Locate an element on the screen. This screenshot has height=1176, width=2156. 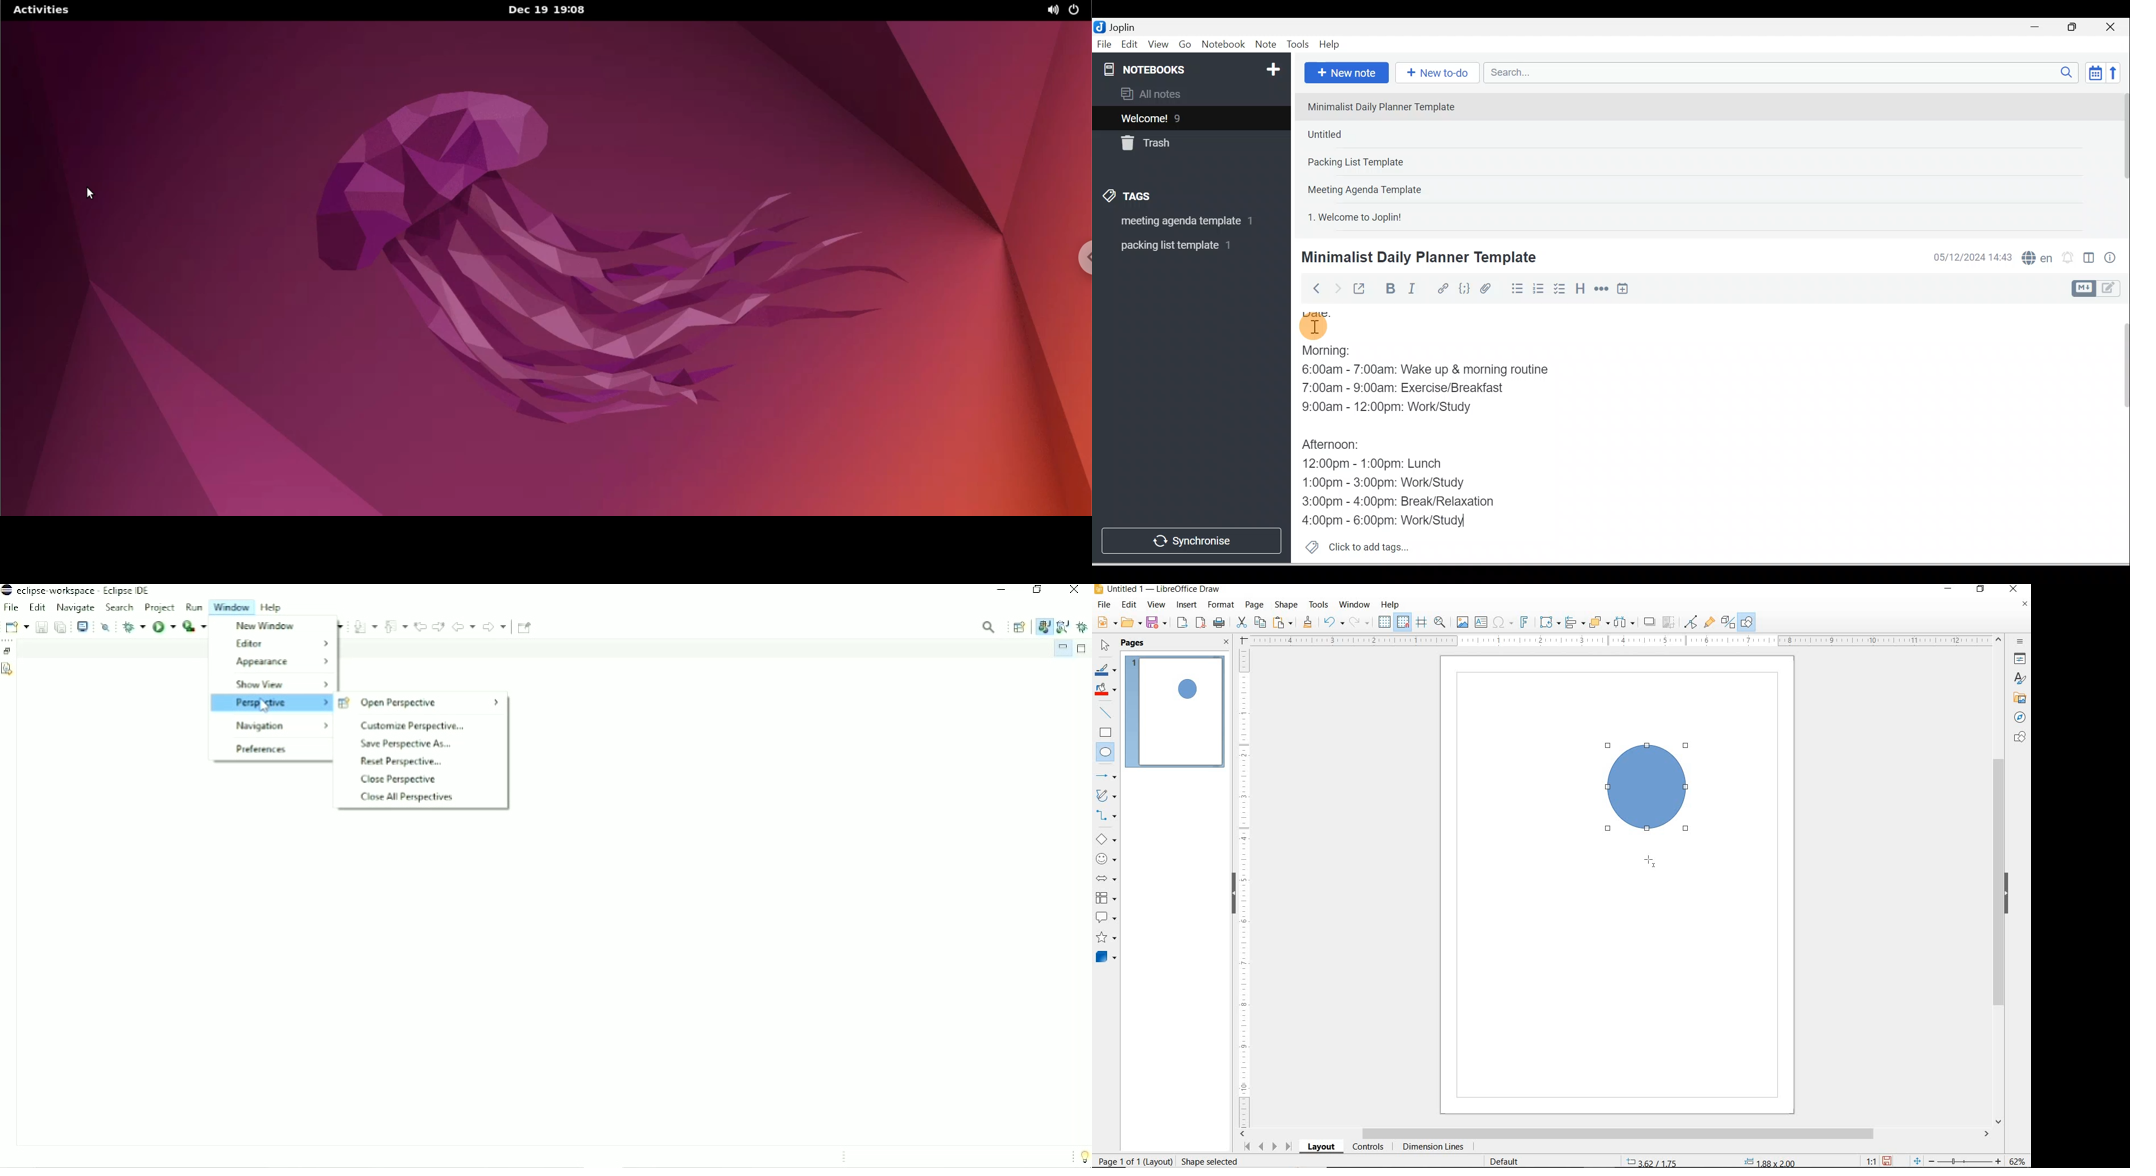
RECTANGLE is located at coordinates (1105, 734).